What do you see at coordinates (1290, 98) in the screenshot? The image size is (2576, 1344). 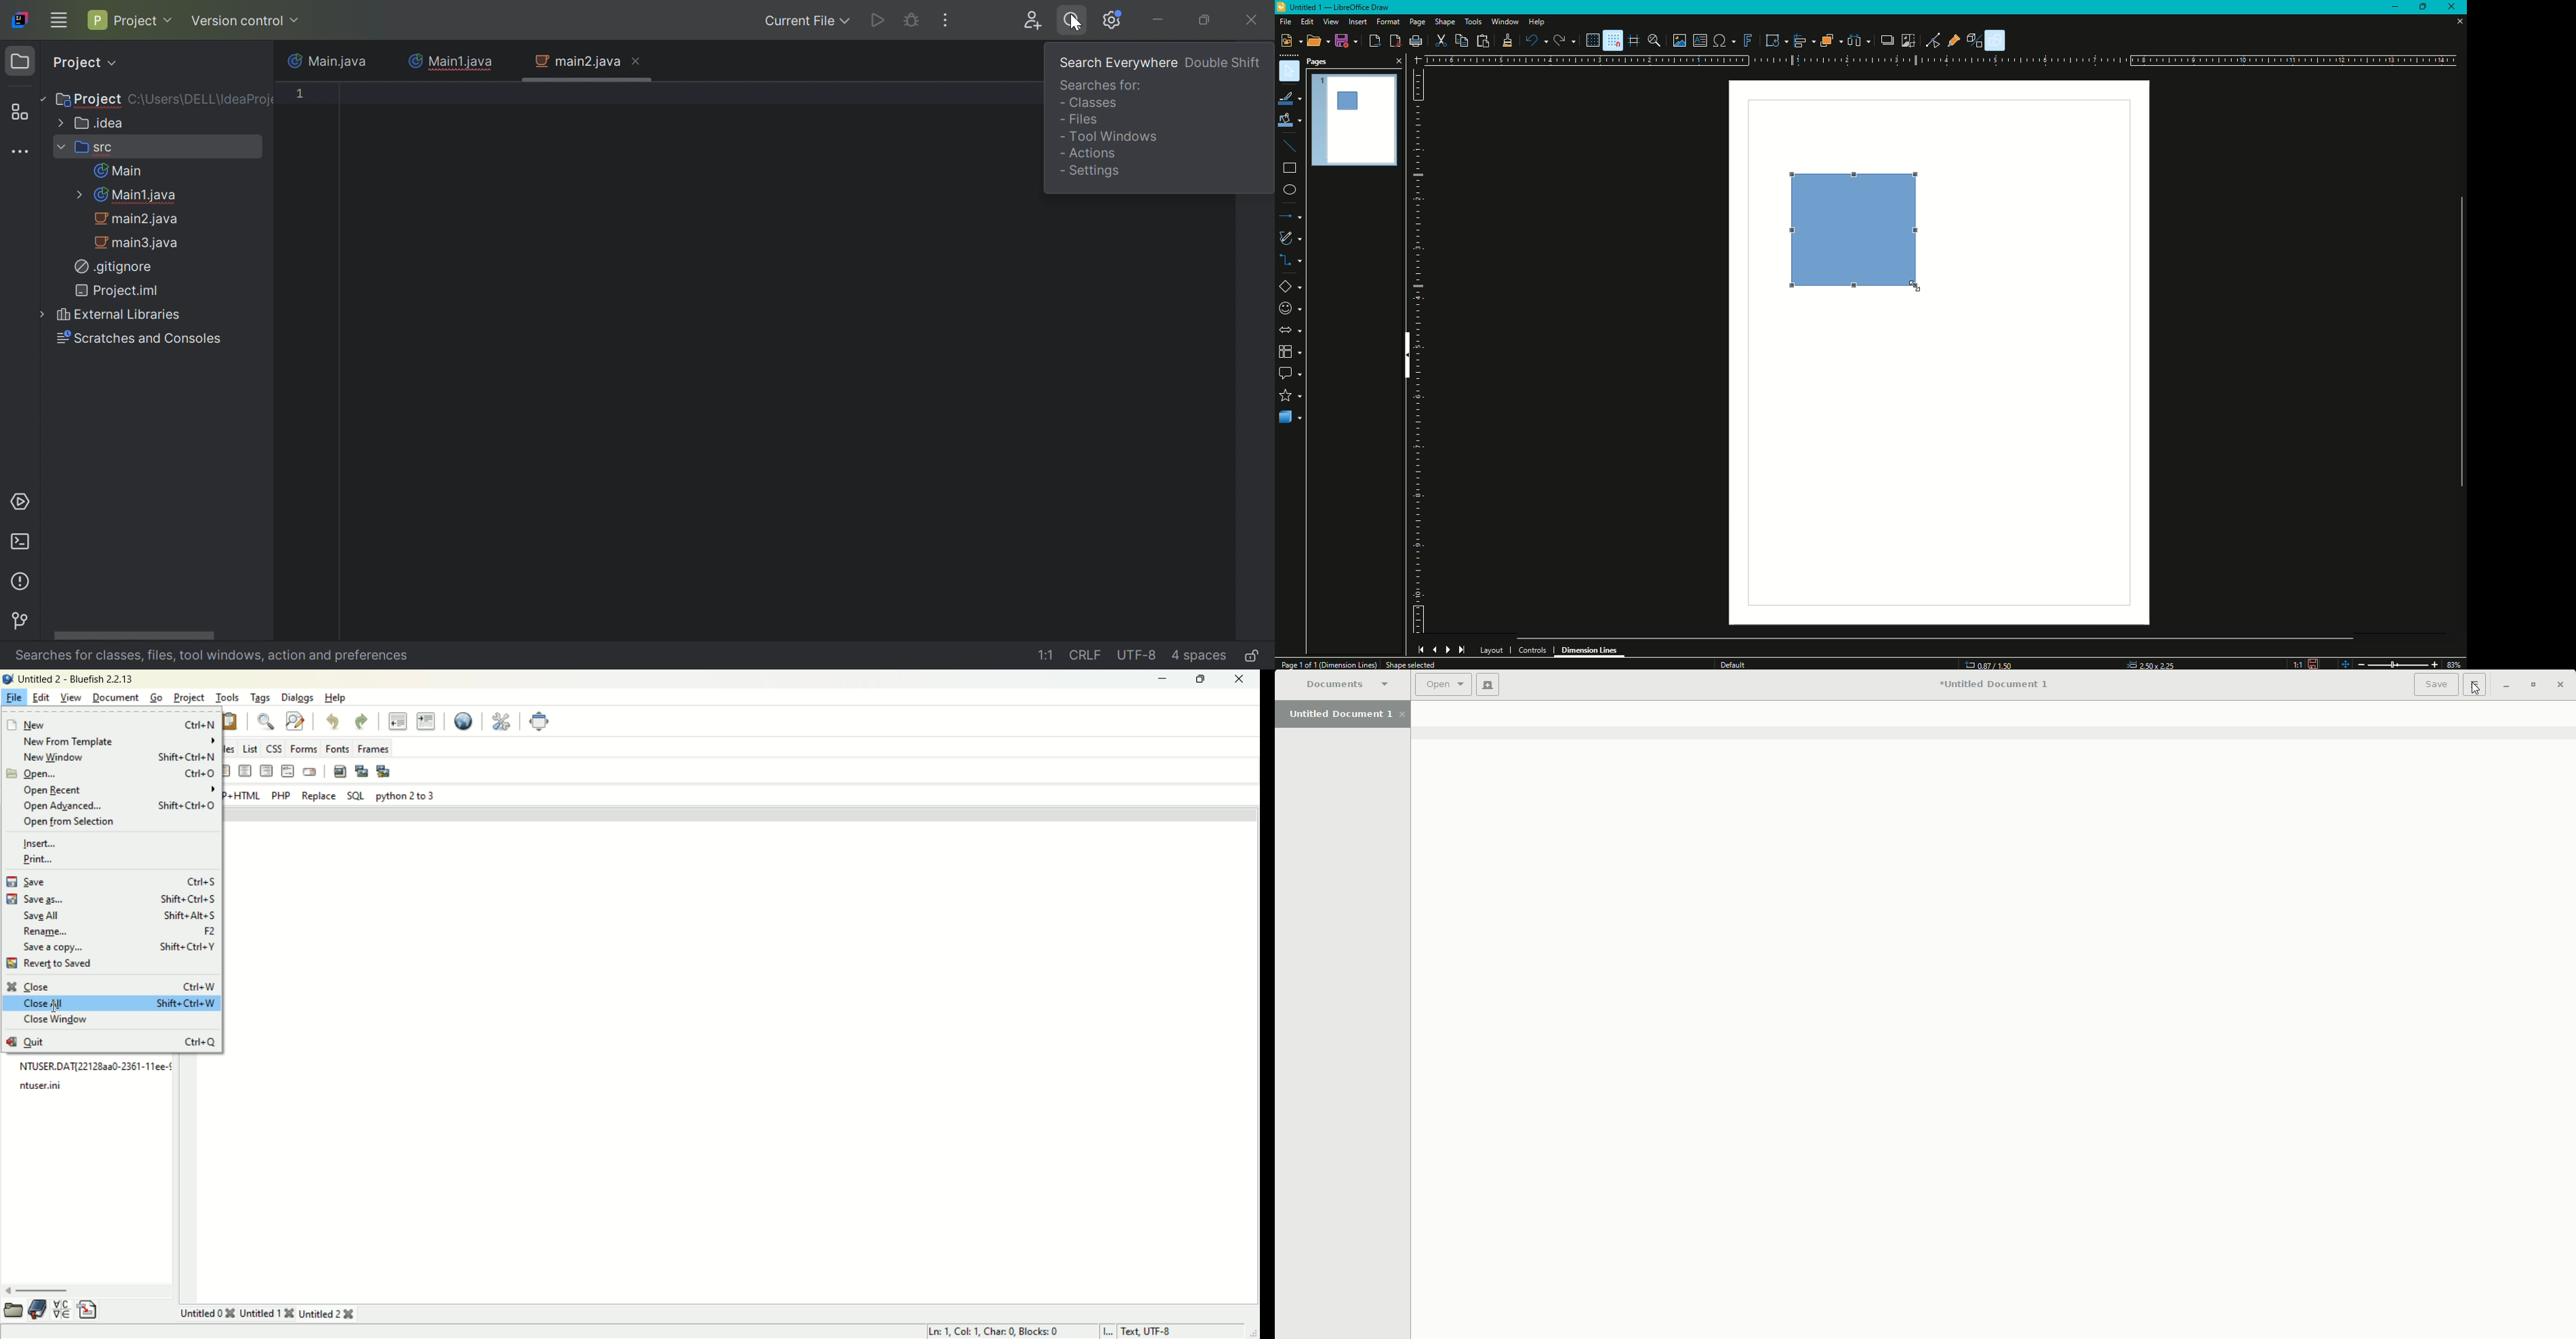 I see `Line Color` at bounding box center [1290, 98].